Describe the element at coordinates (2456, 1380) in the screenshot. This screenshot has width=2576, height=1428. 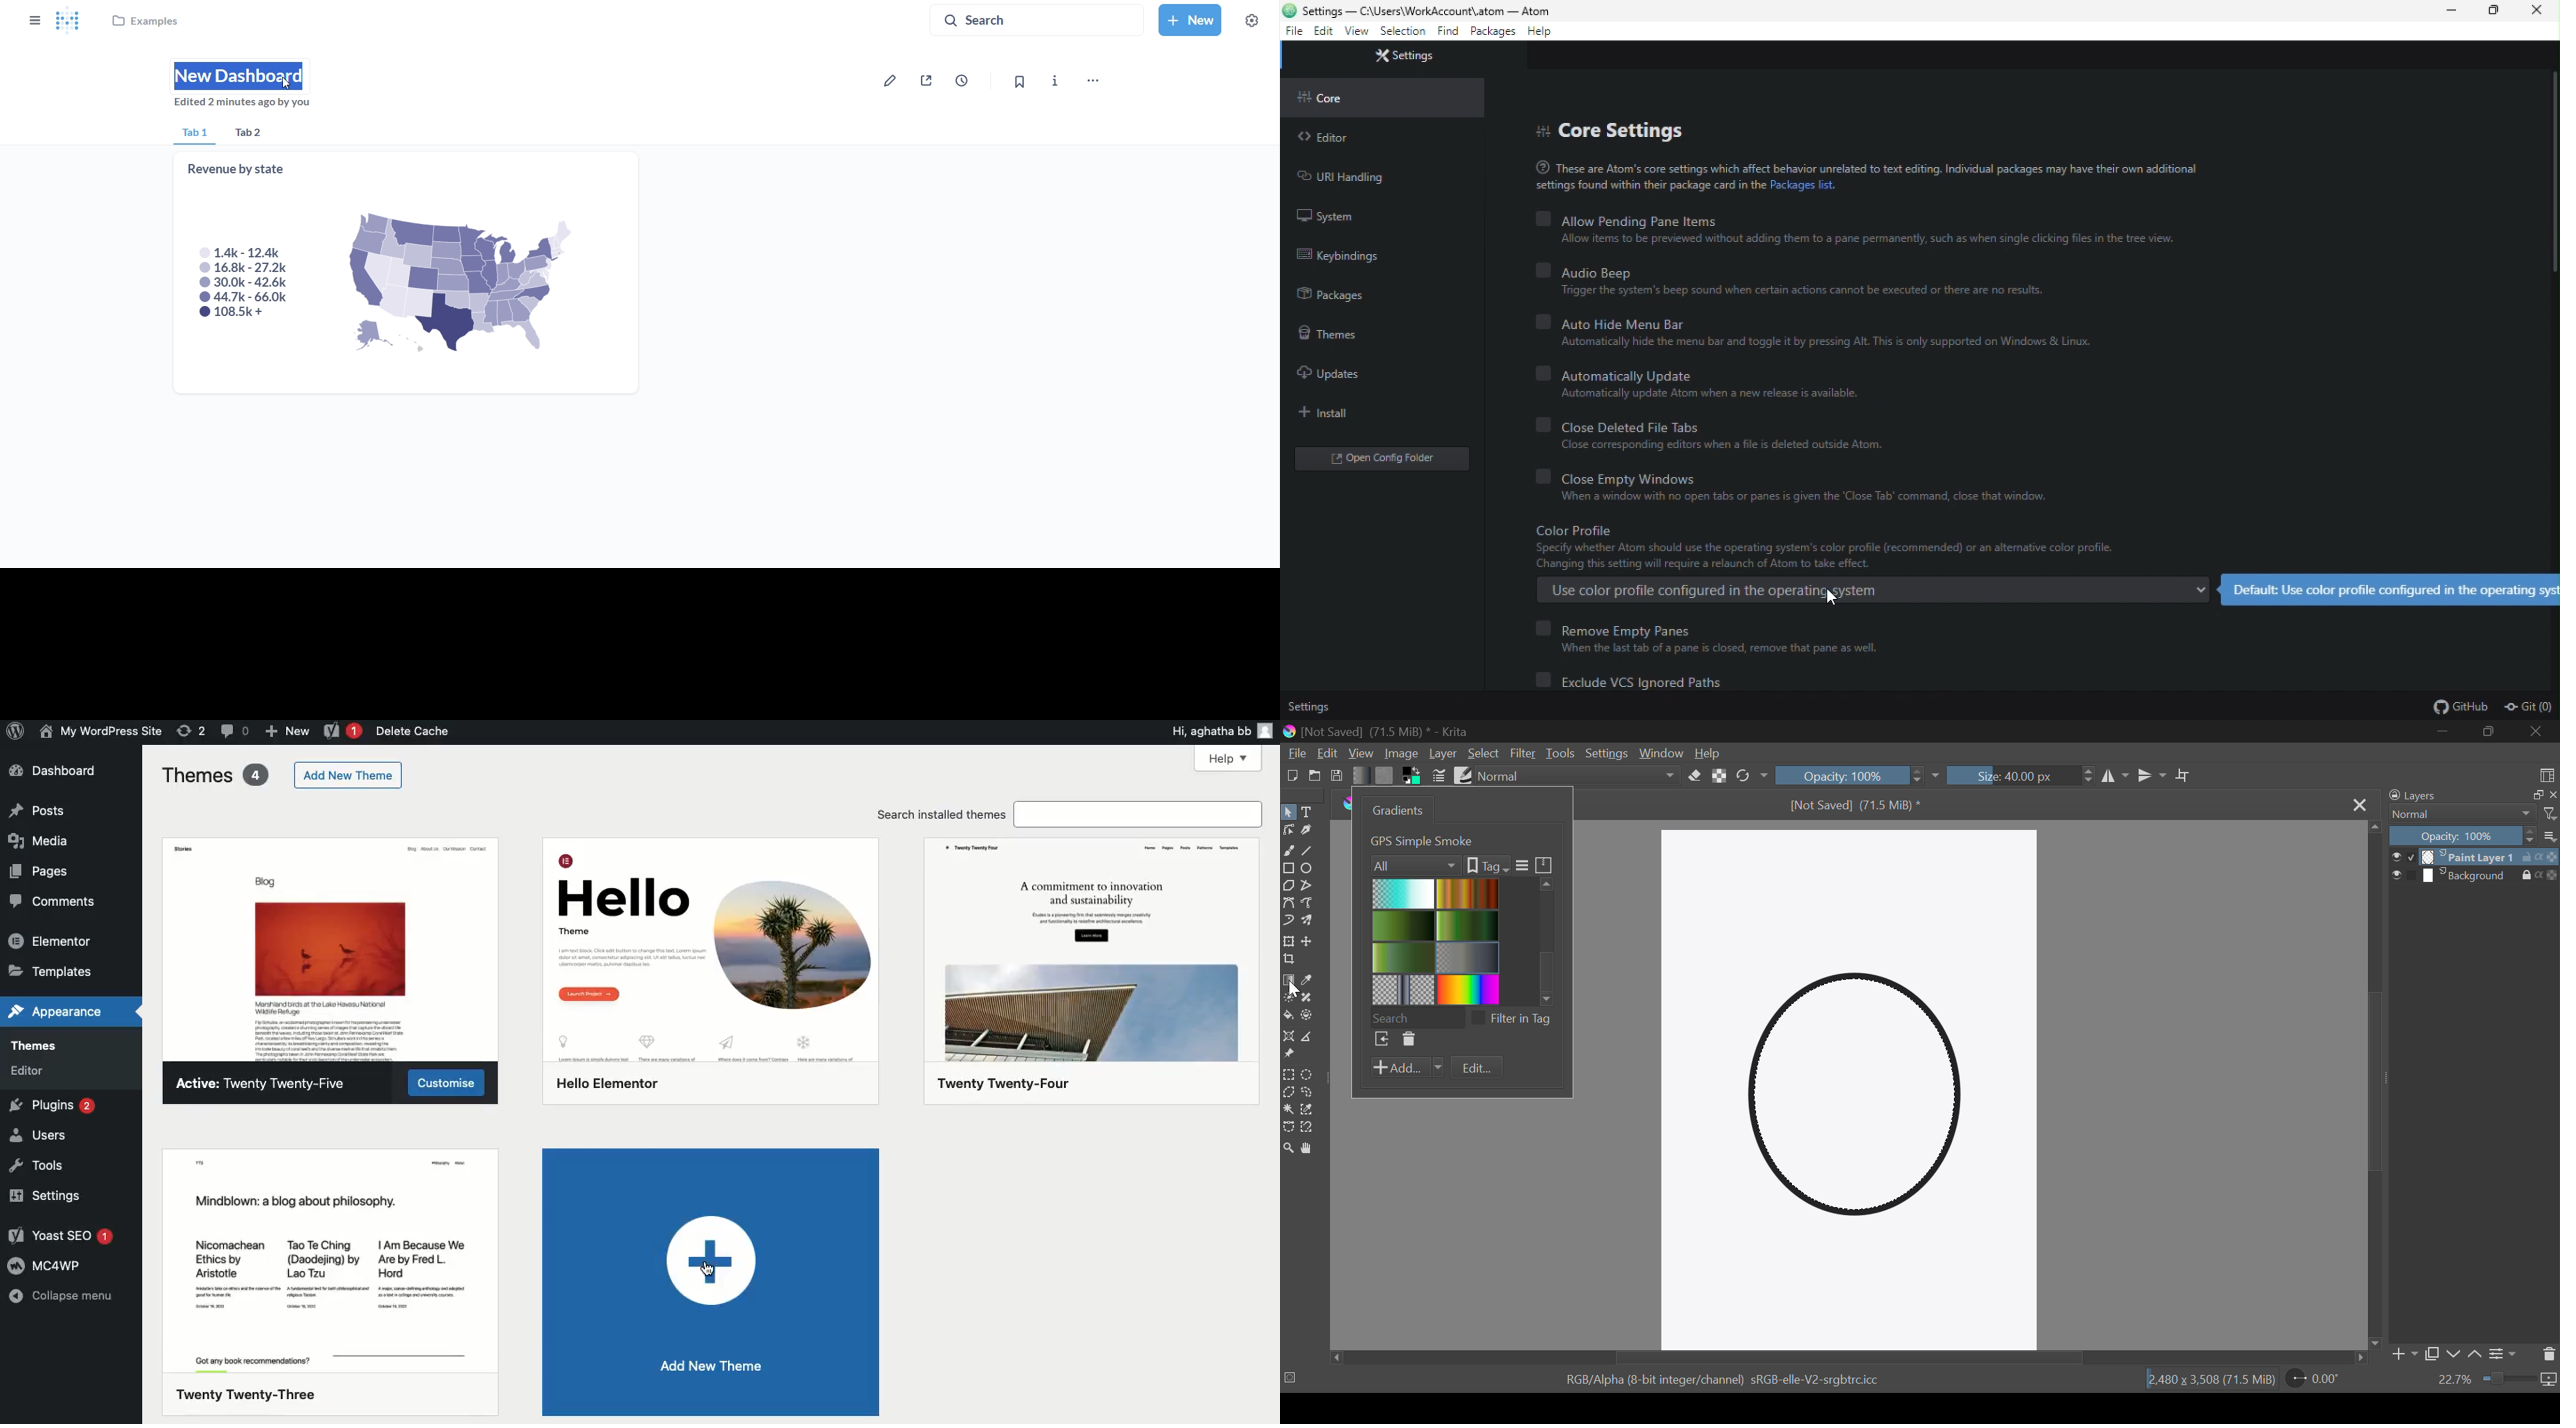
I see `zoom value` at that location.